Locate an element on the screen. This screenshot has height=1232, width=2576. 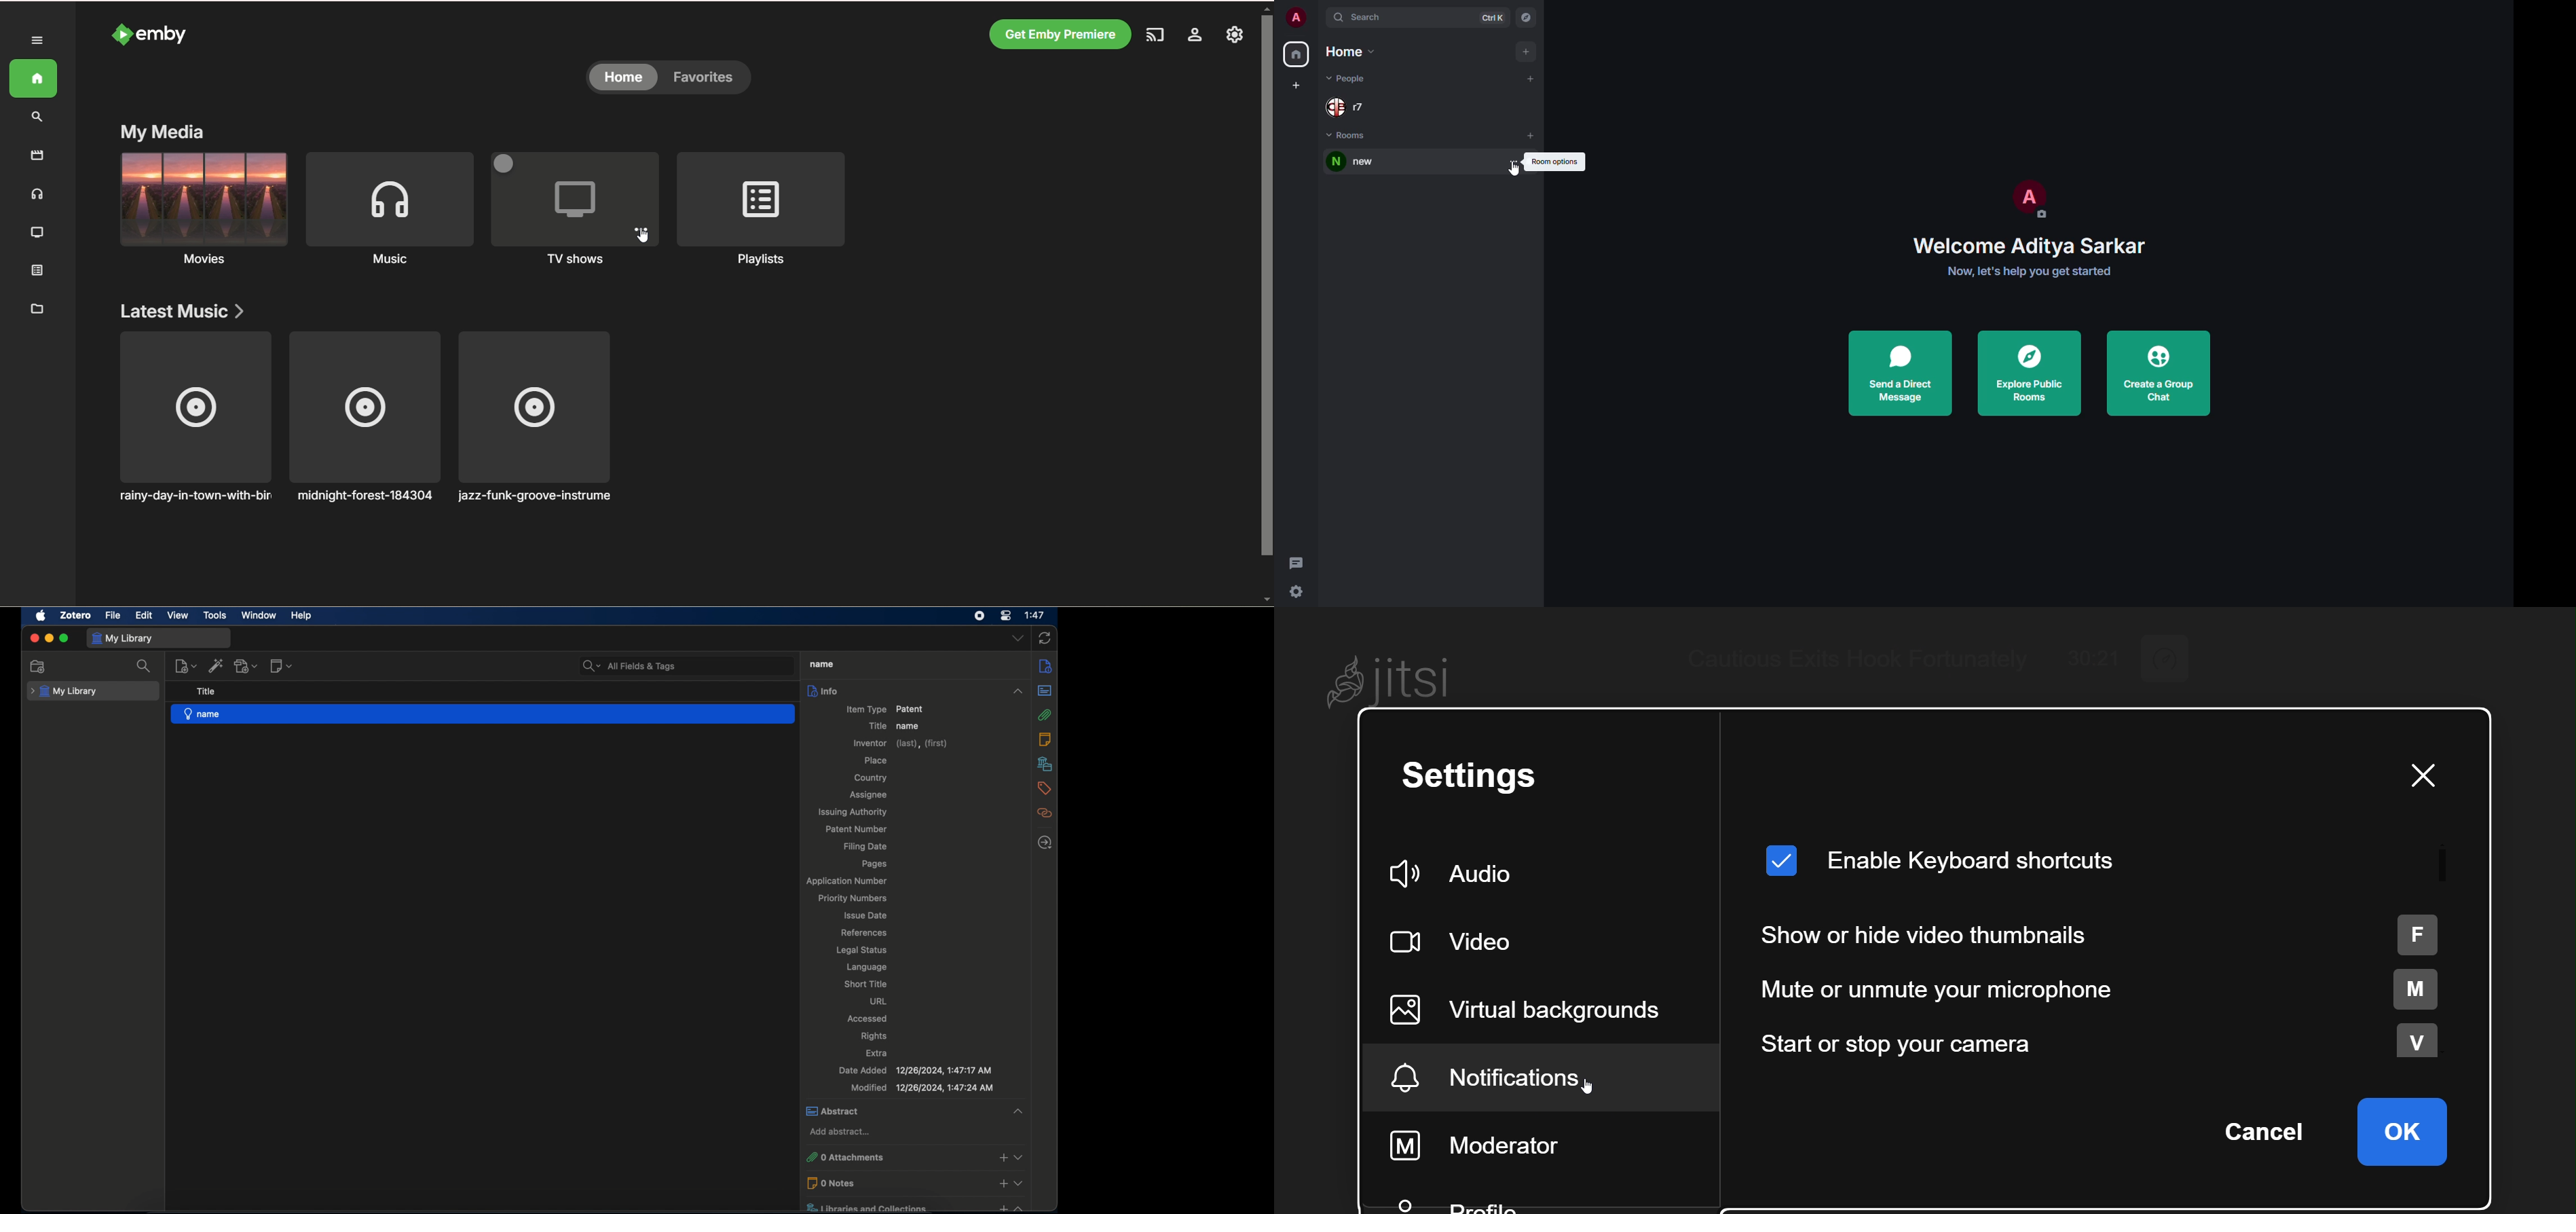
movies is located at coordinates (203, 212).